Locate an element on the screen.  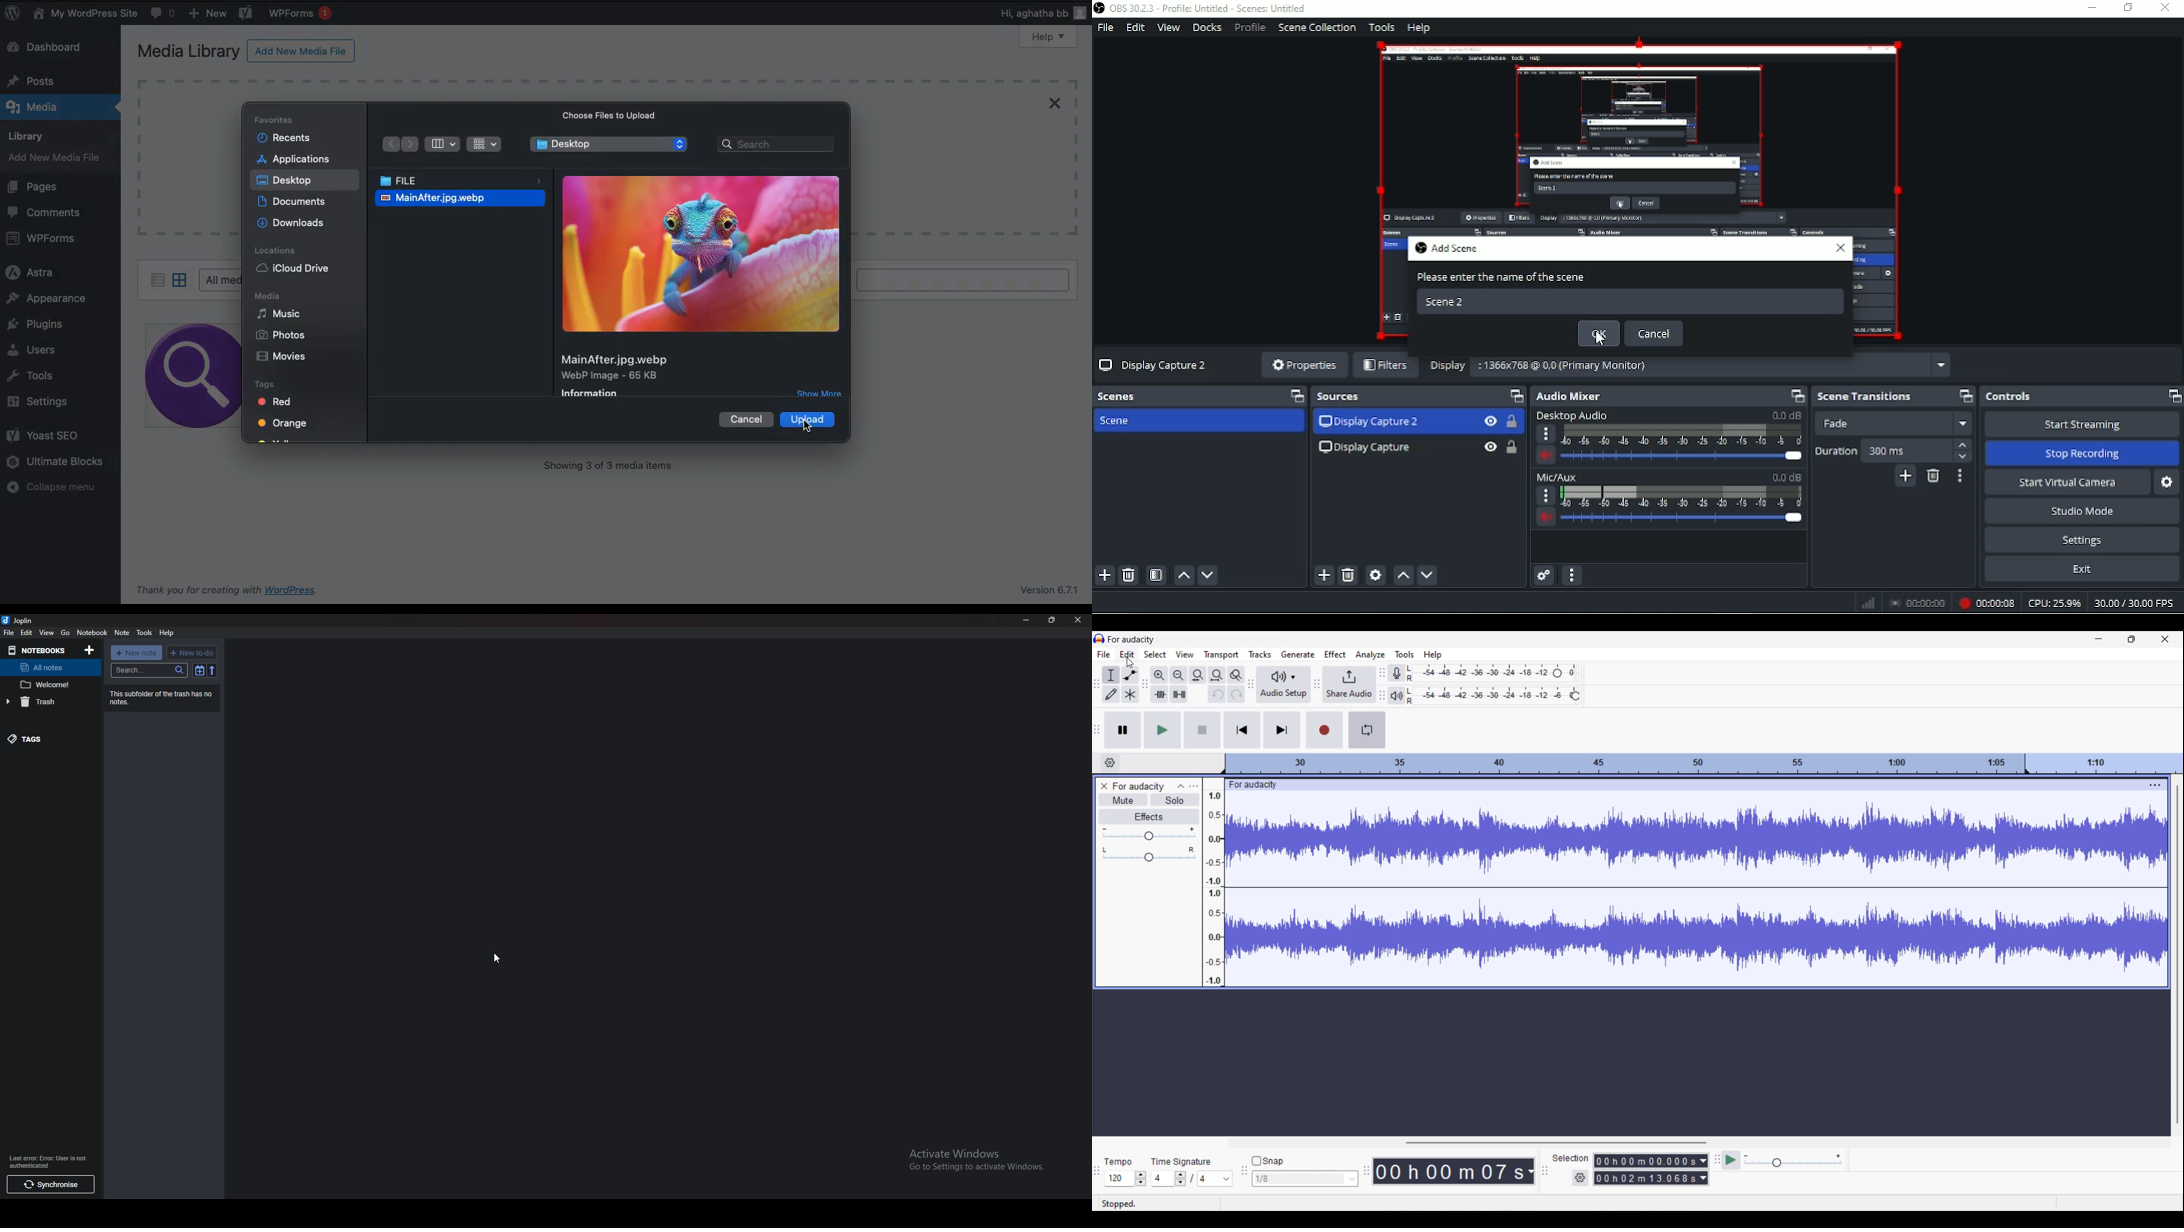
Astra is located at coordinates (29, 273).